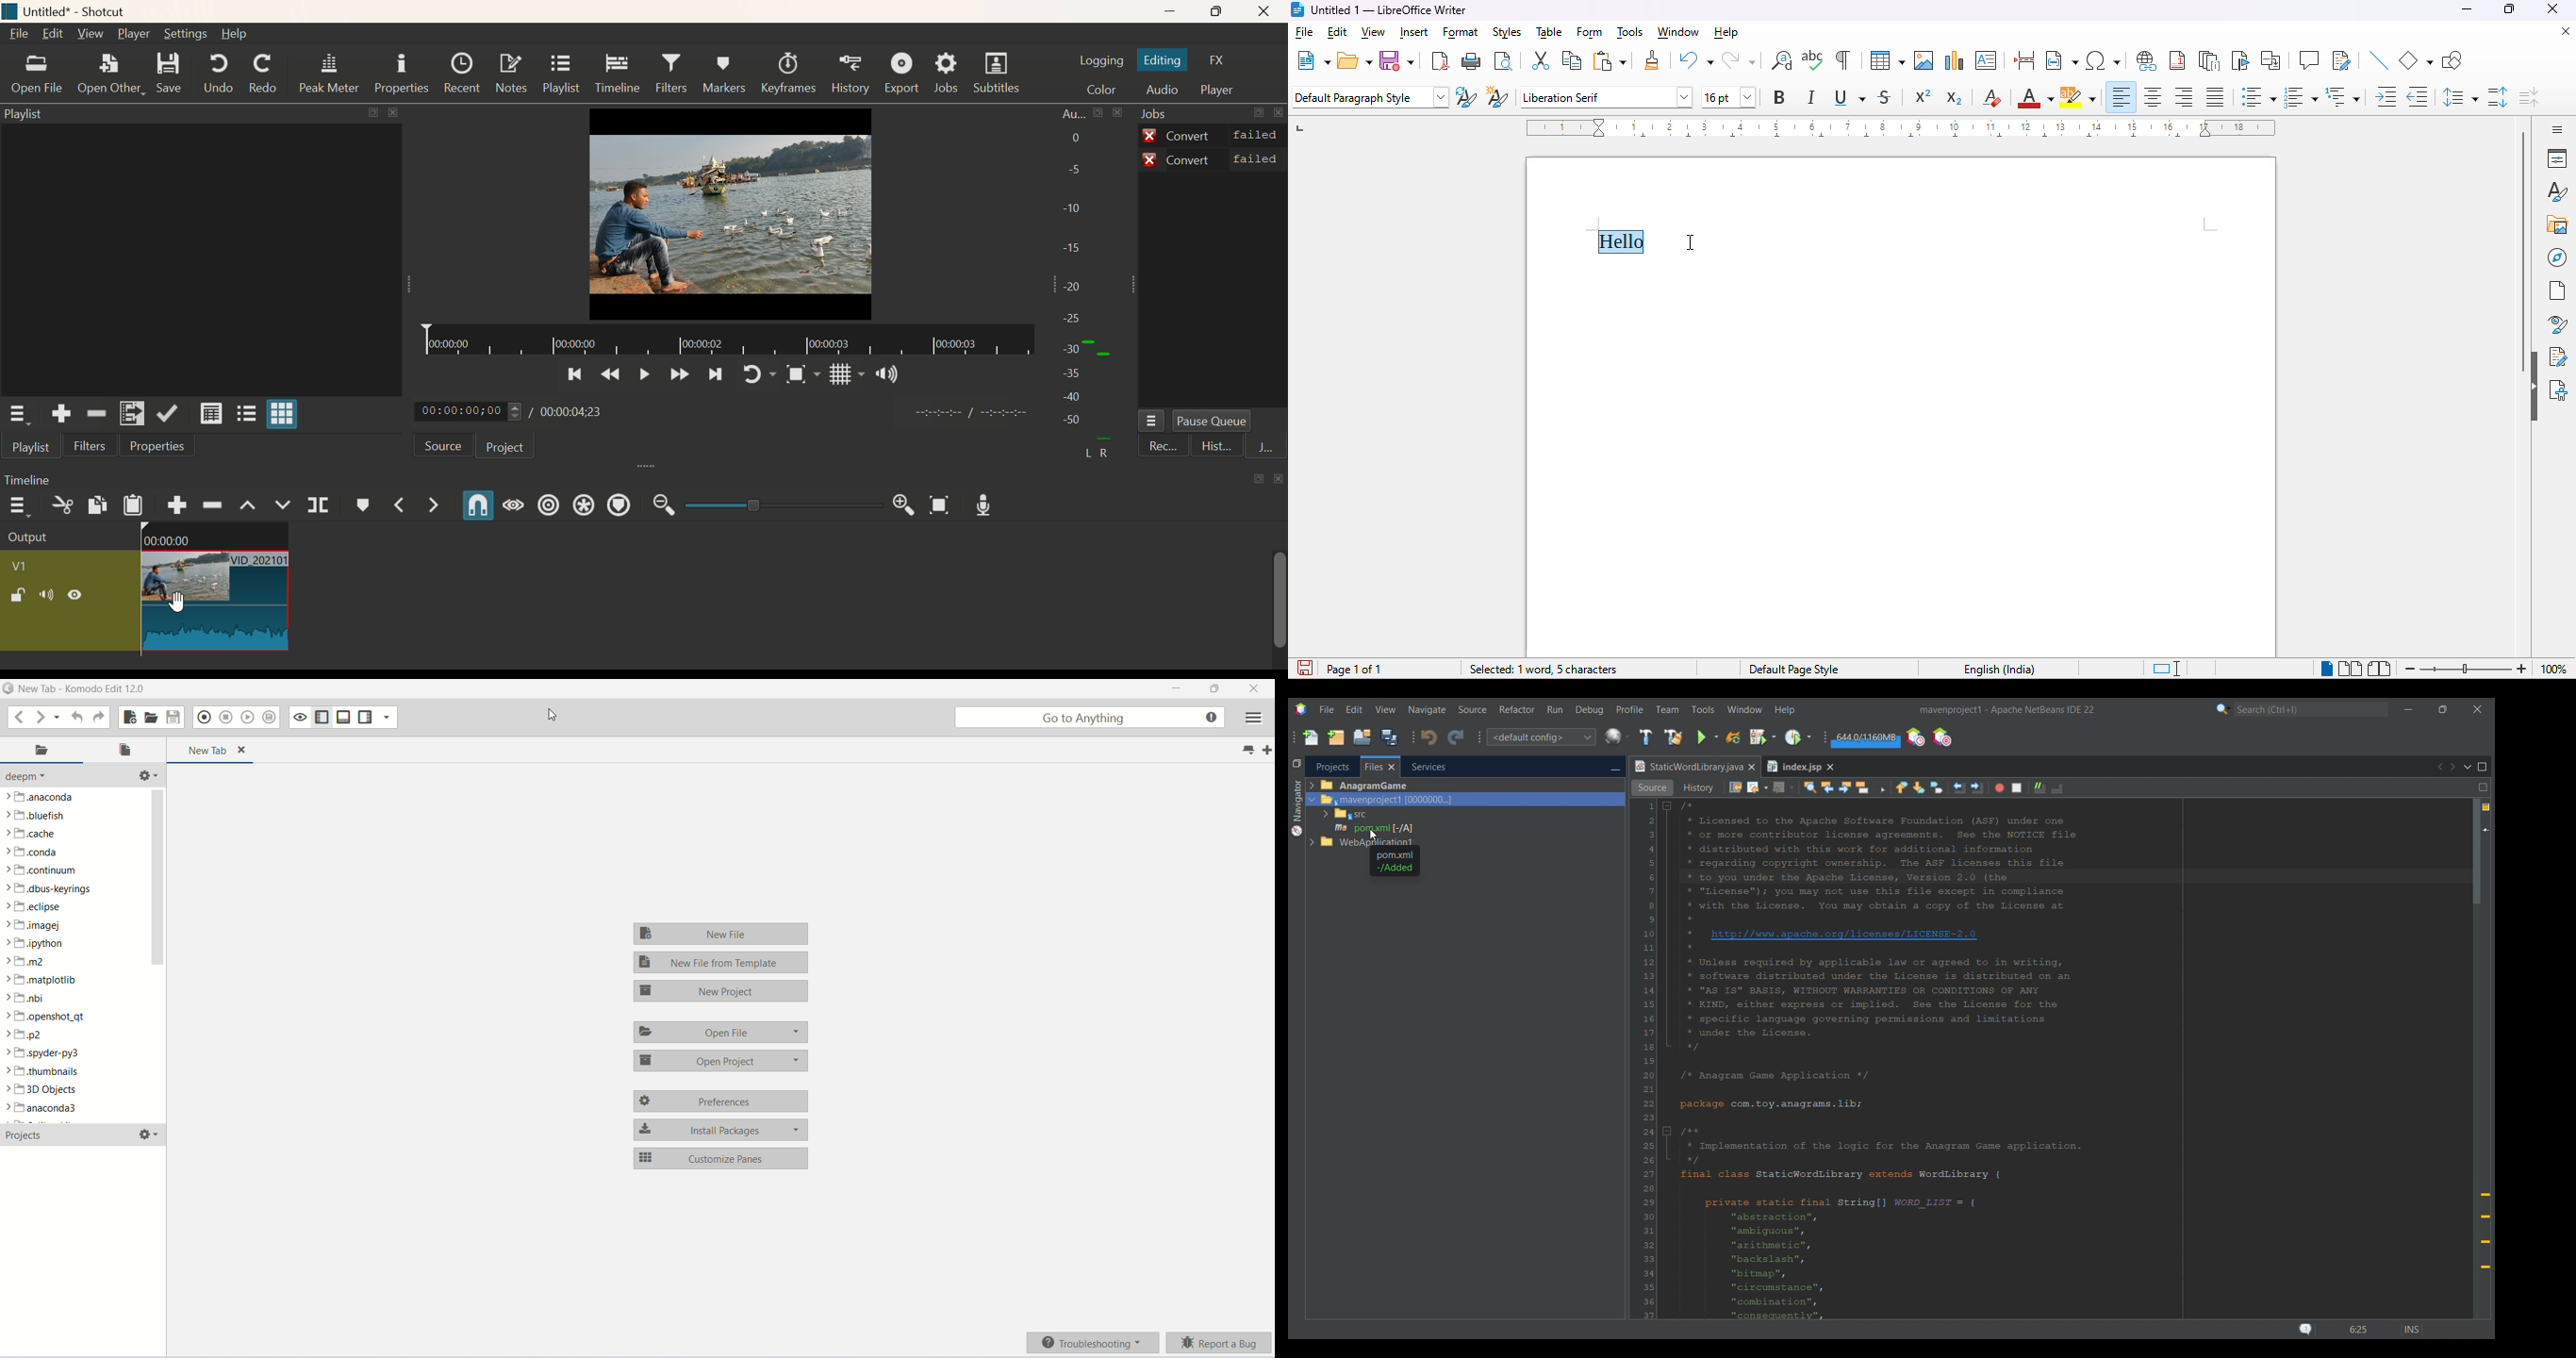 Image resolution: width=2576 pixels, height=1372 pixels. I want to click on , so click(583, 507).